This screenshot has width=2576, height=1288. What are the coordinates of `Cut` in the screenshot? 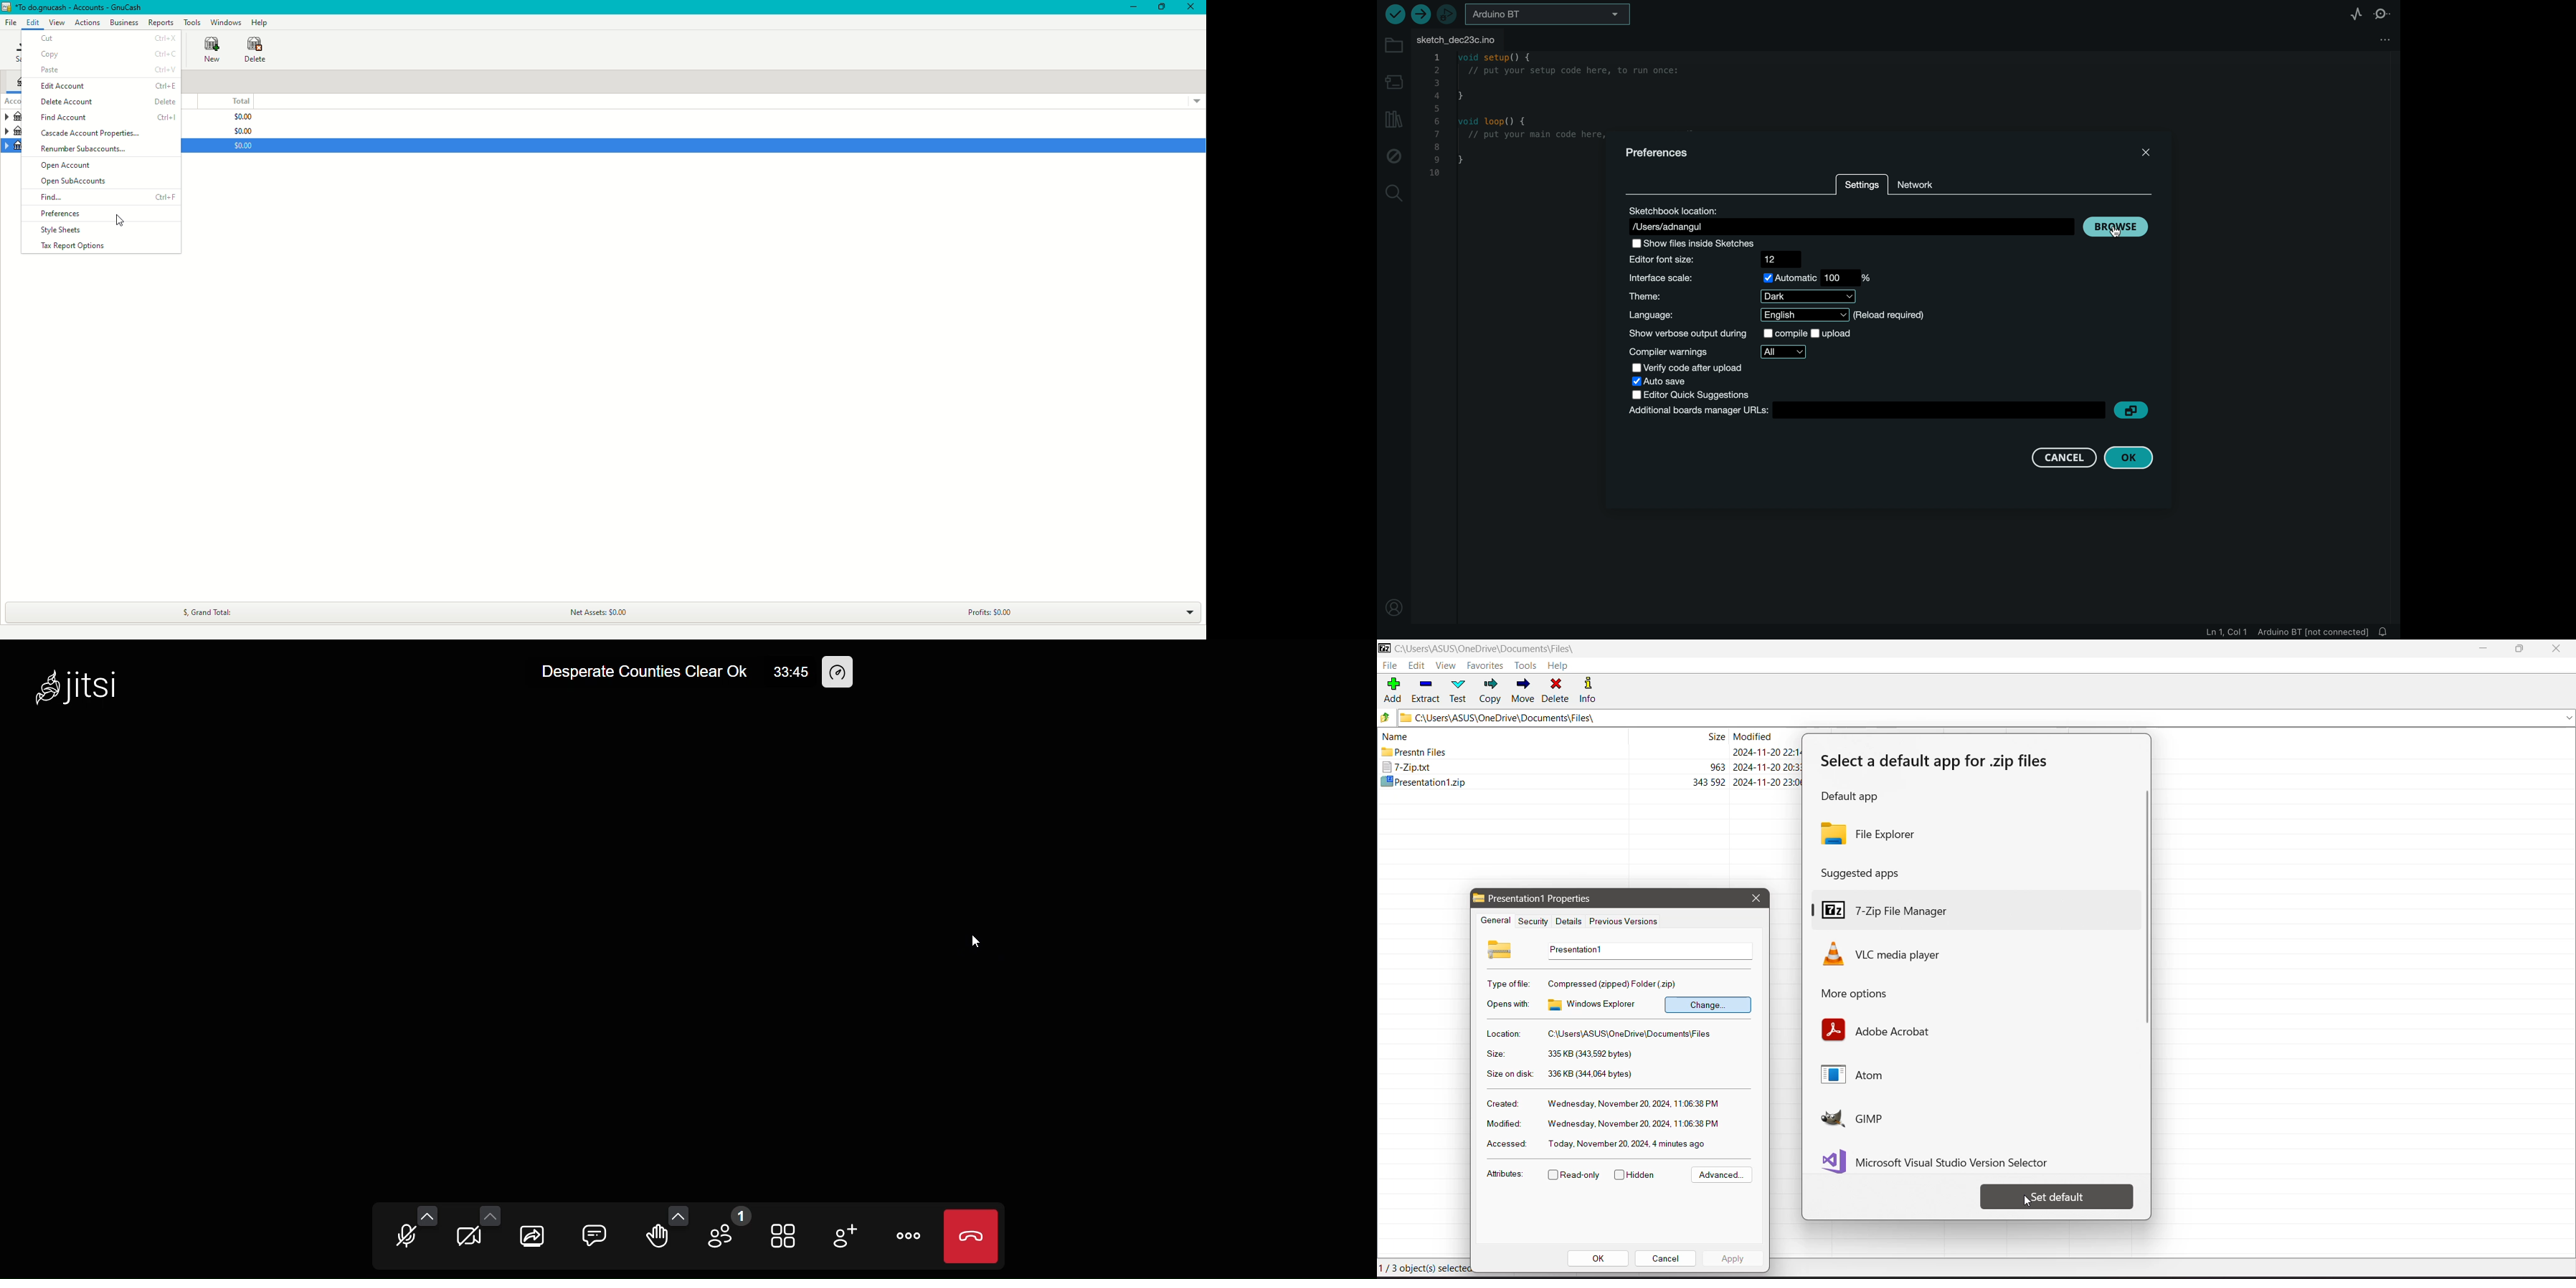 It's located at (106, 38).